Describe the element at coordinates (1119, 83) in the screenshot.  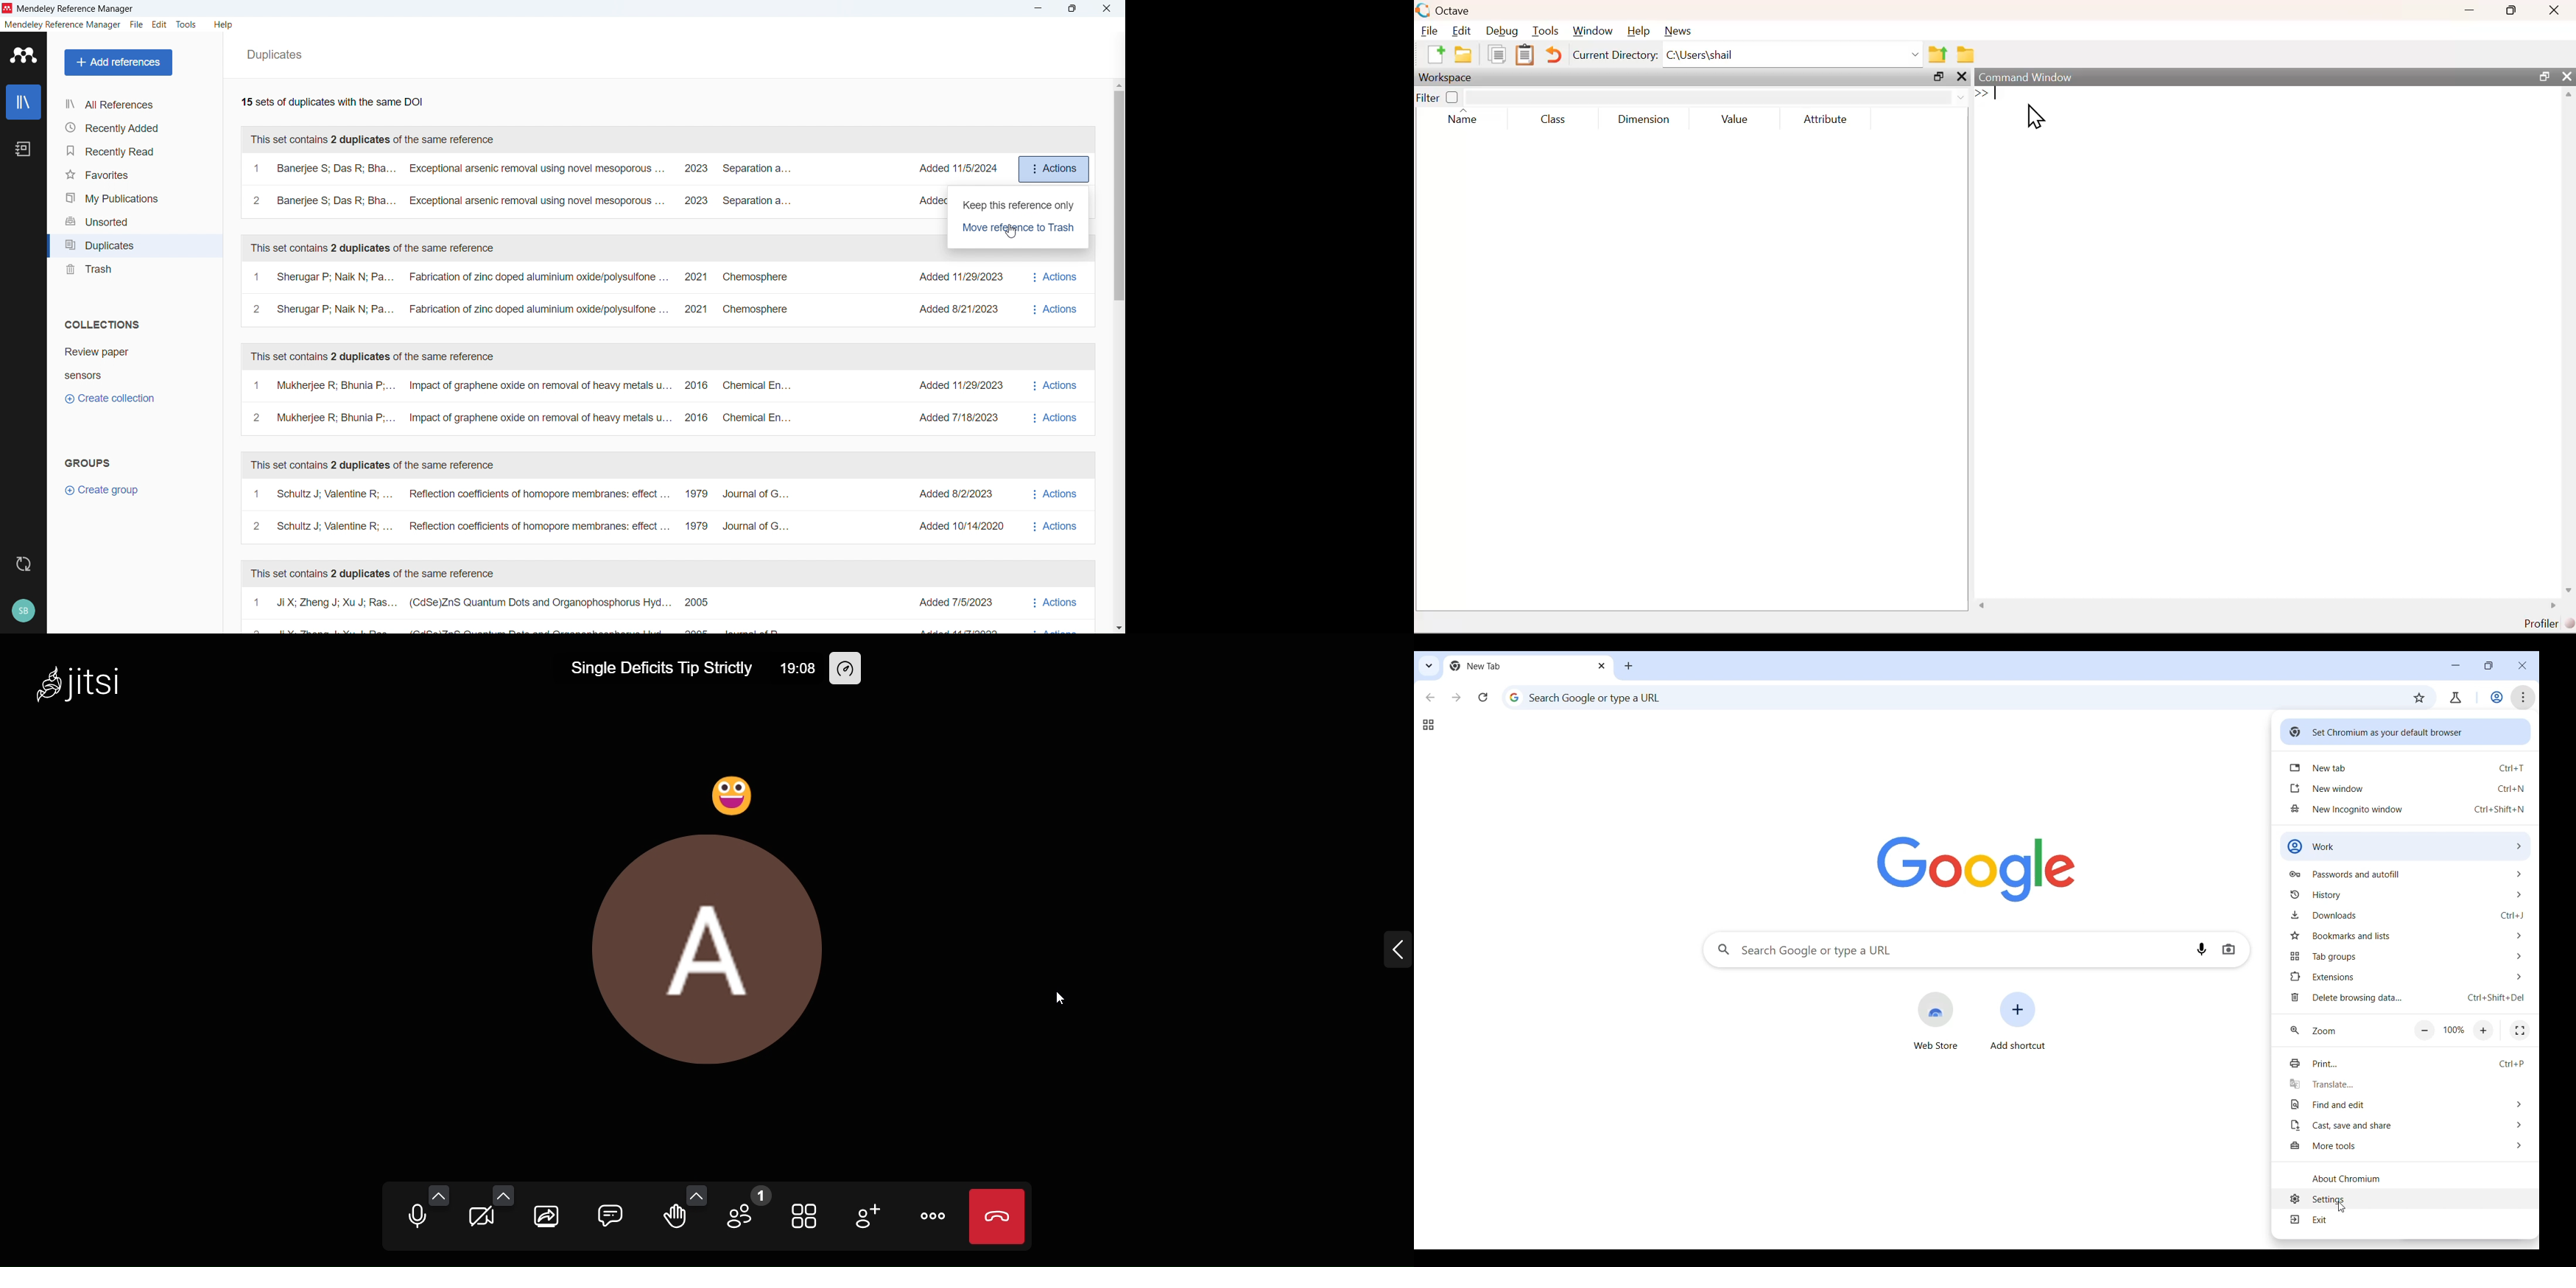
I see `Scroll up` at that location.